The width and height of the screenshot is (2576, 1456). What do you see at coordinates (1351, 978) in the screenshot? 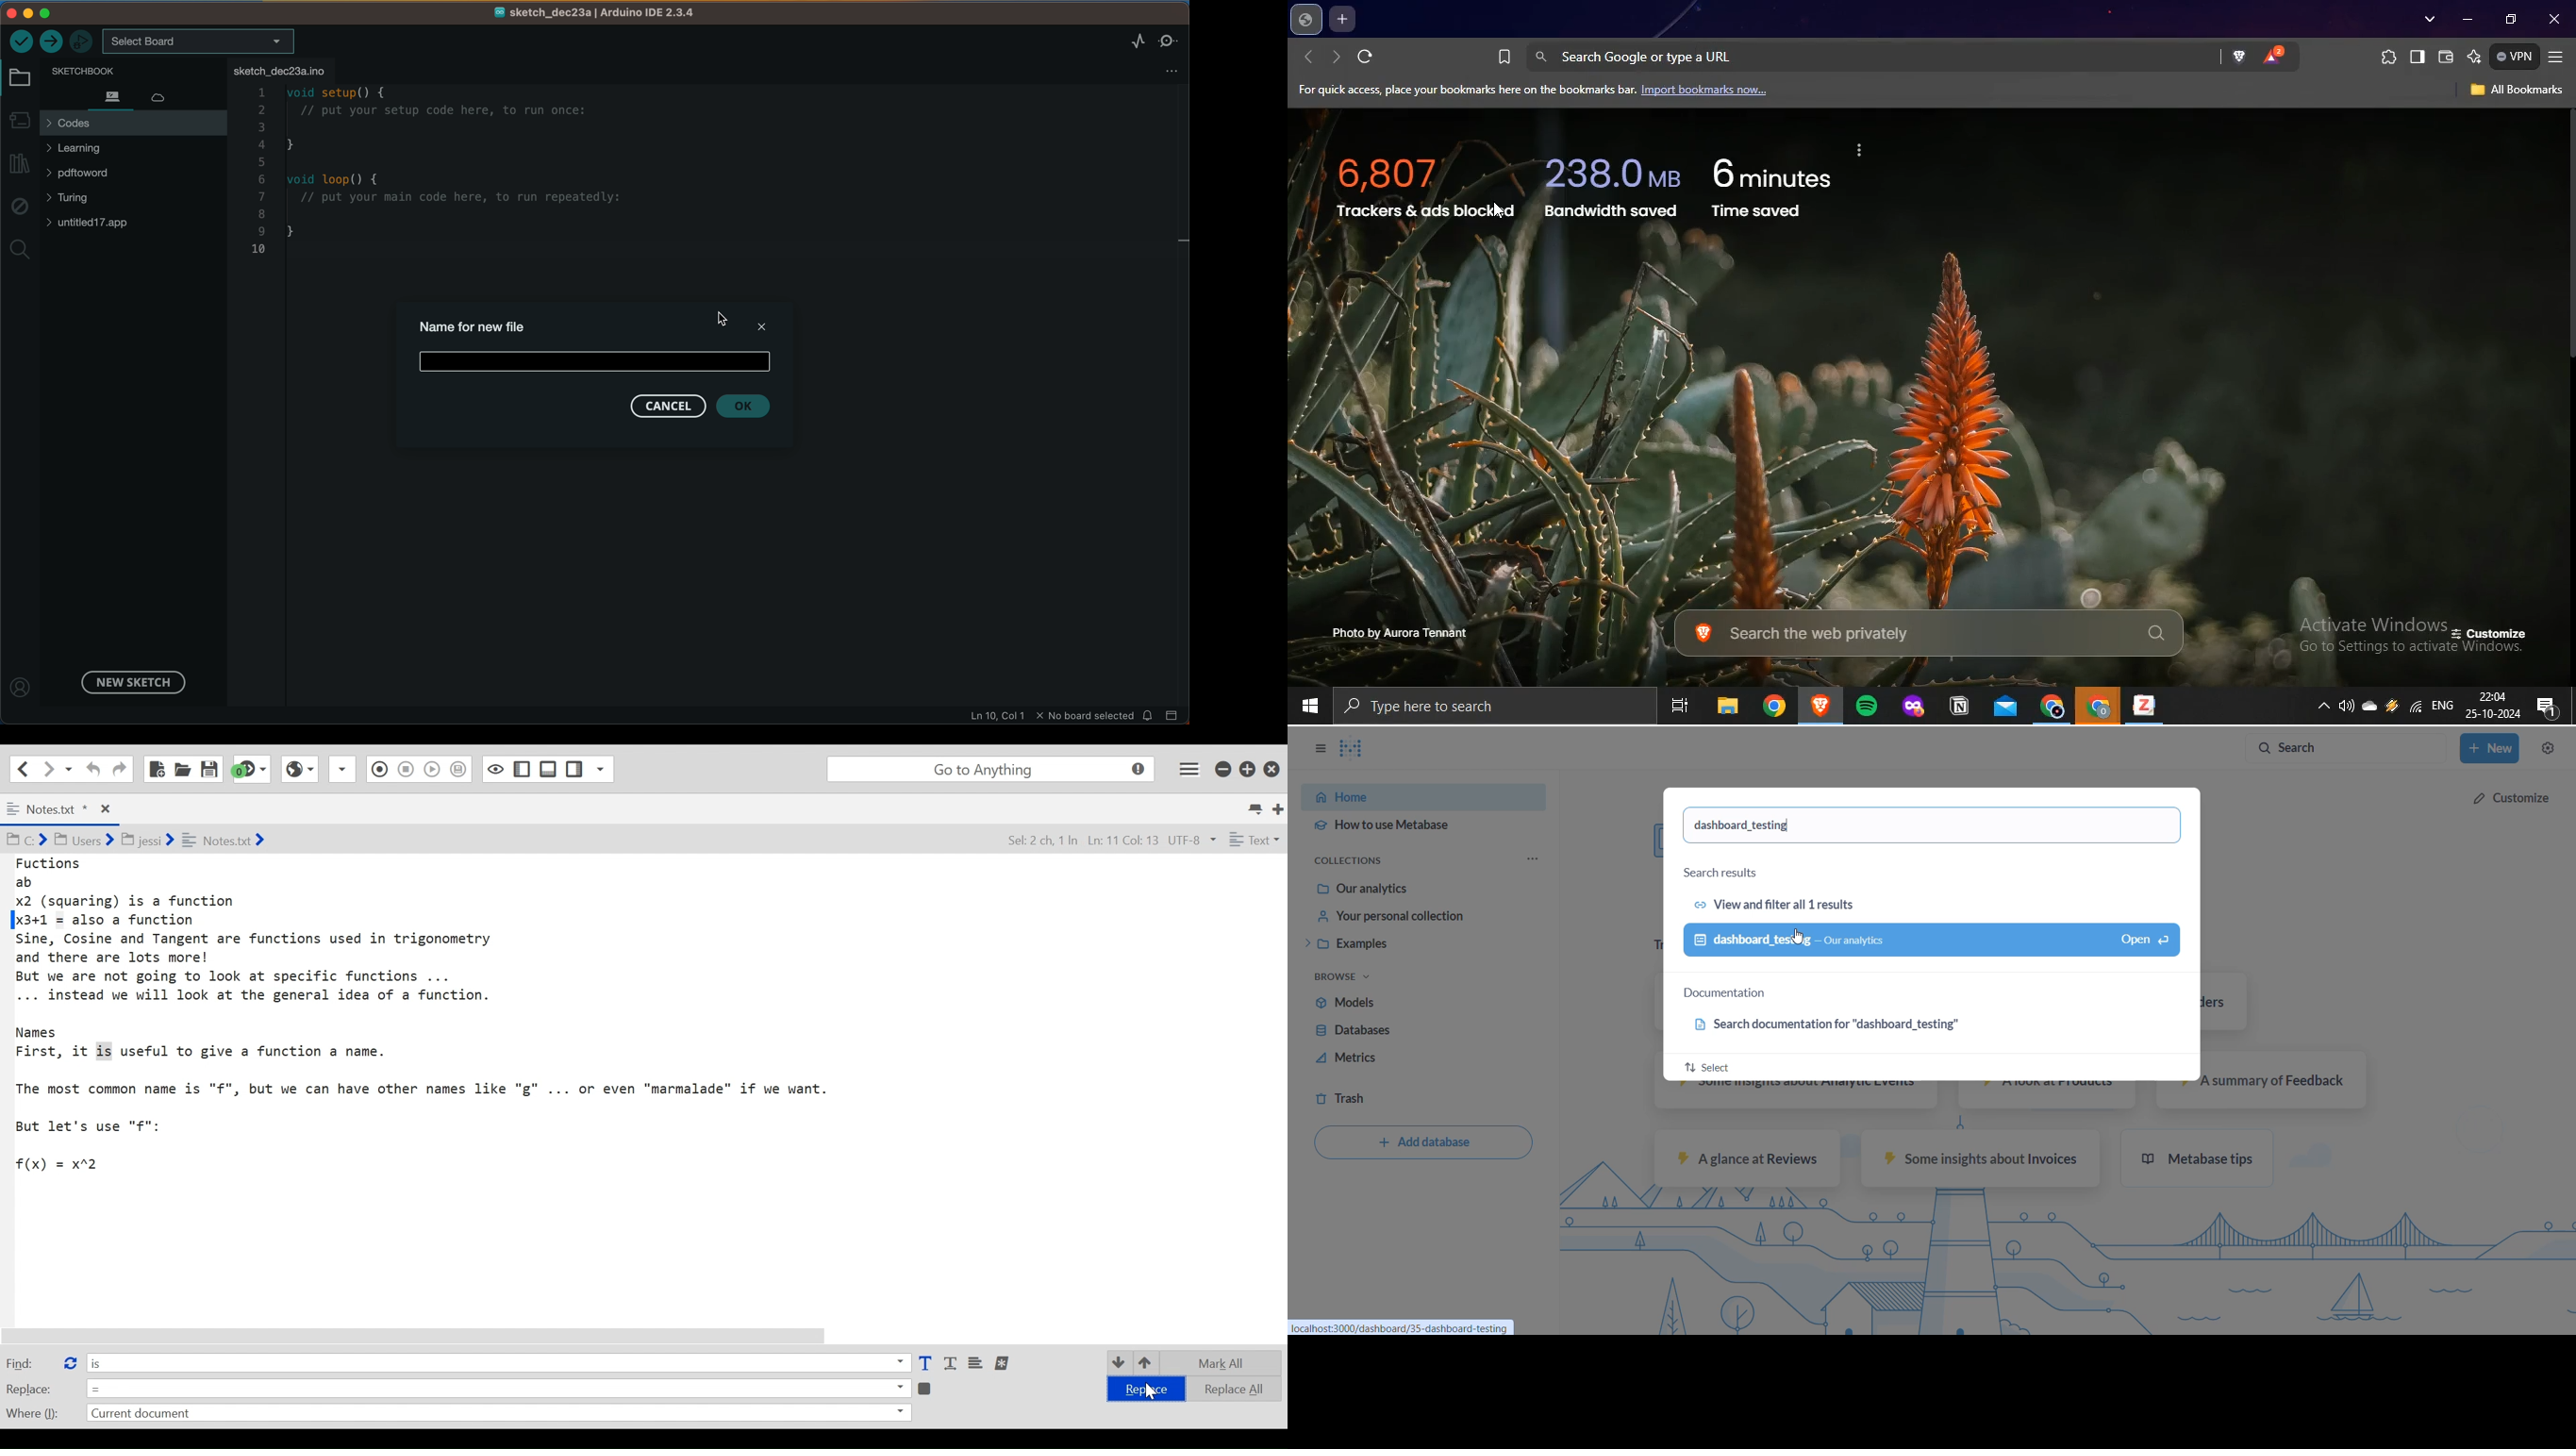
I see `browse` at bounding box center [1351, 978].